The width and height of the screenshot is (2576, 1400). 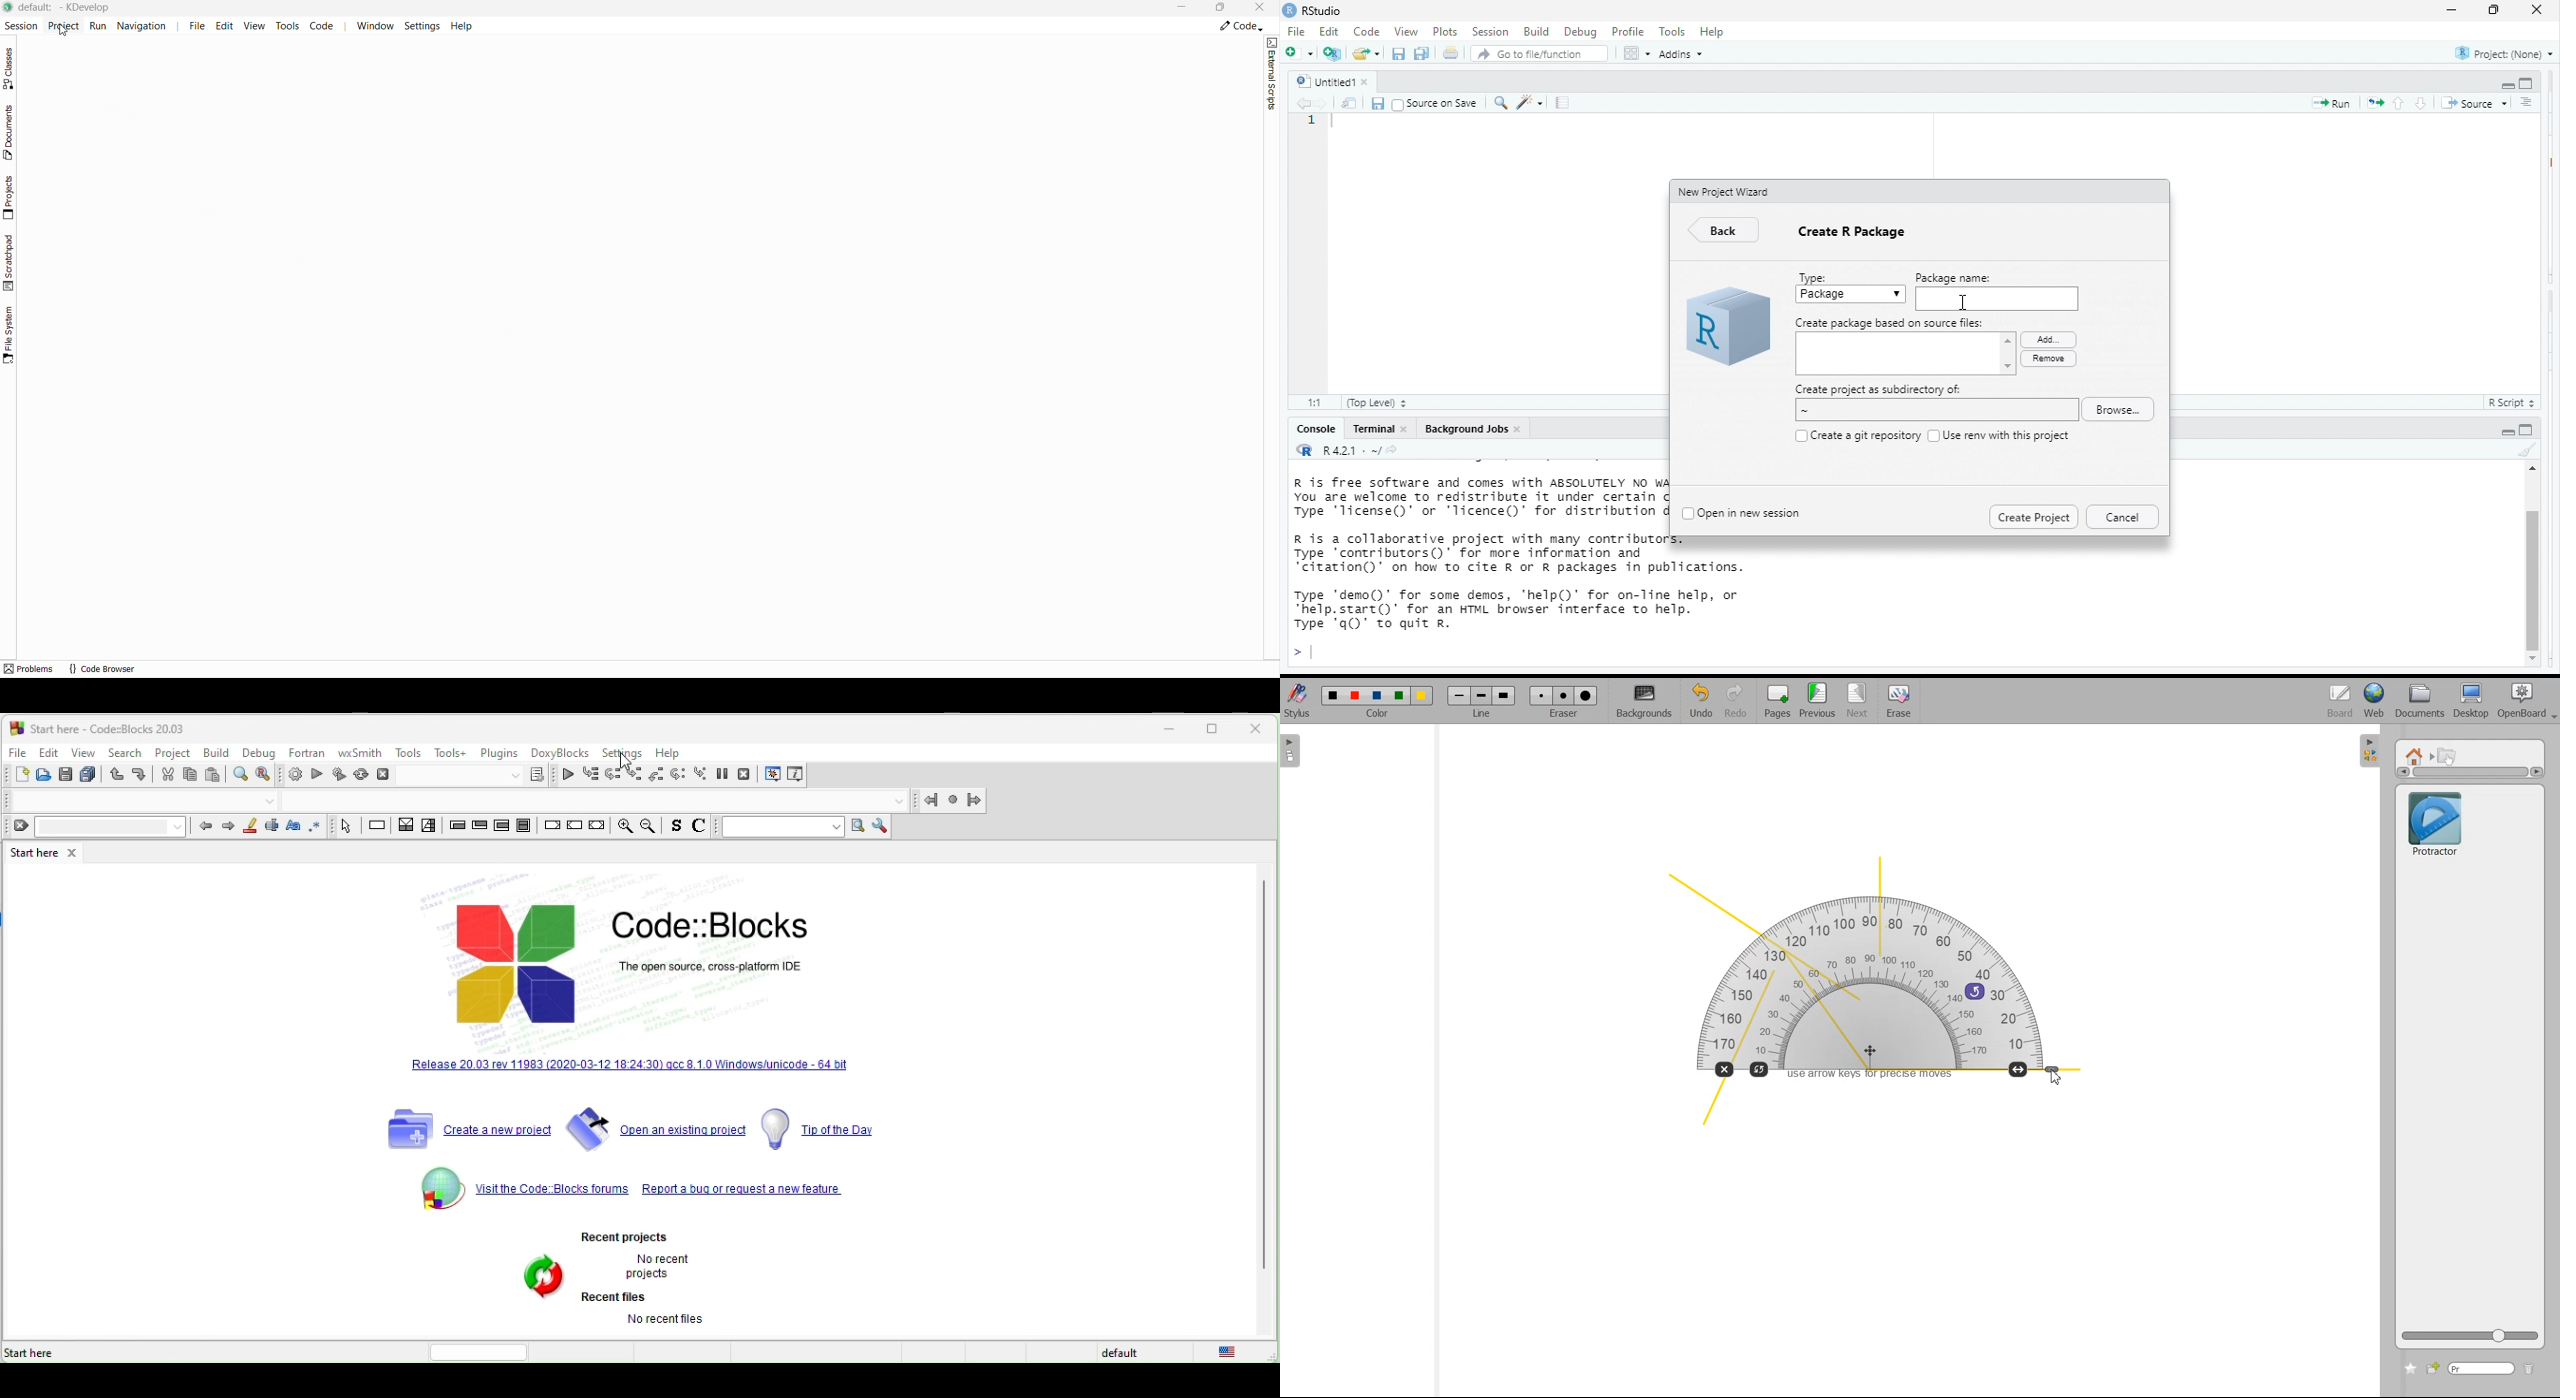 What do you see at coordinates (1965, 305) in the screenshot?
I see `cursor movement` at bounding box center [1965, 305].